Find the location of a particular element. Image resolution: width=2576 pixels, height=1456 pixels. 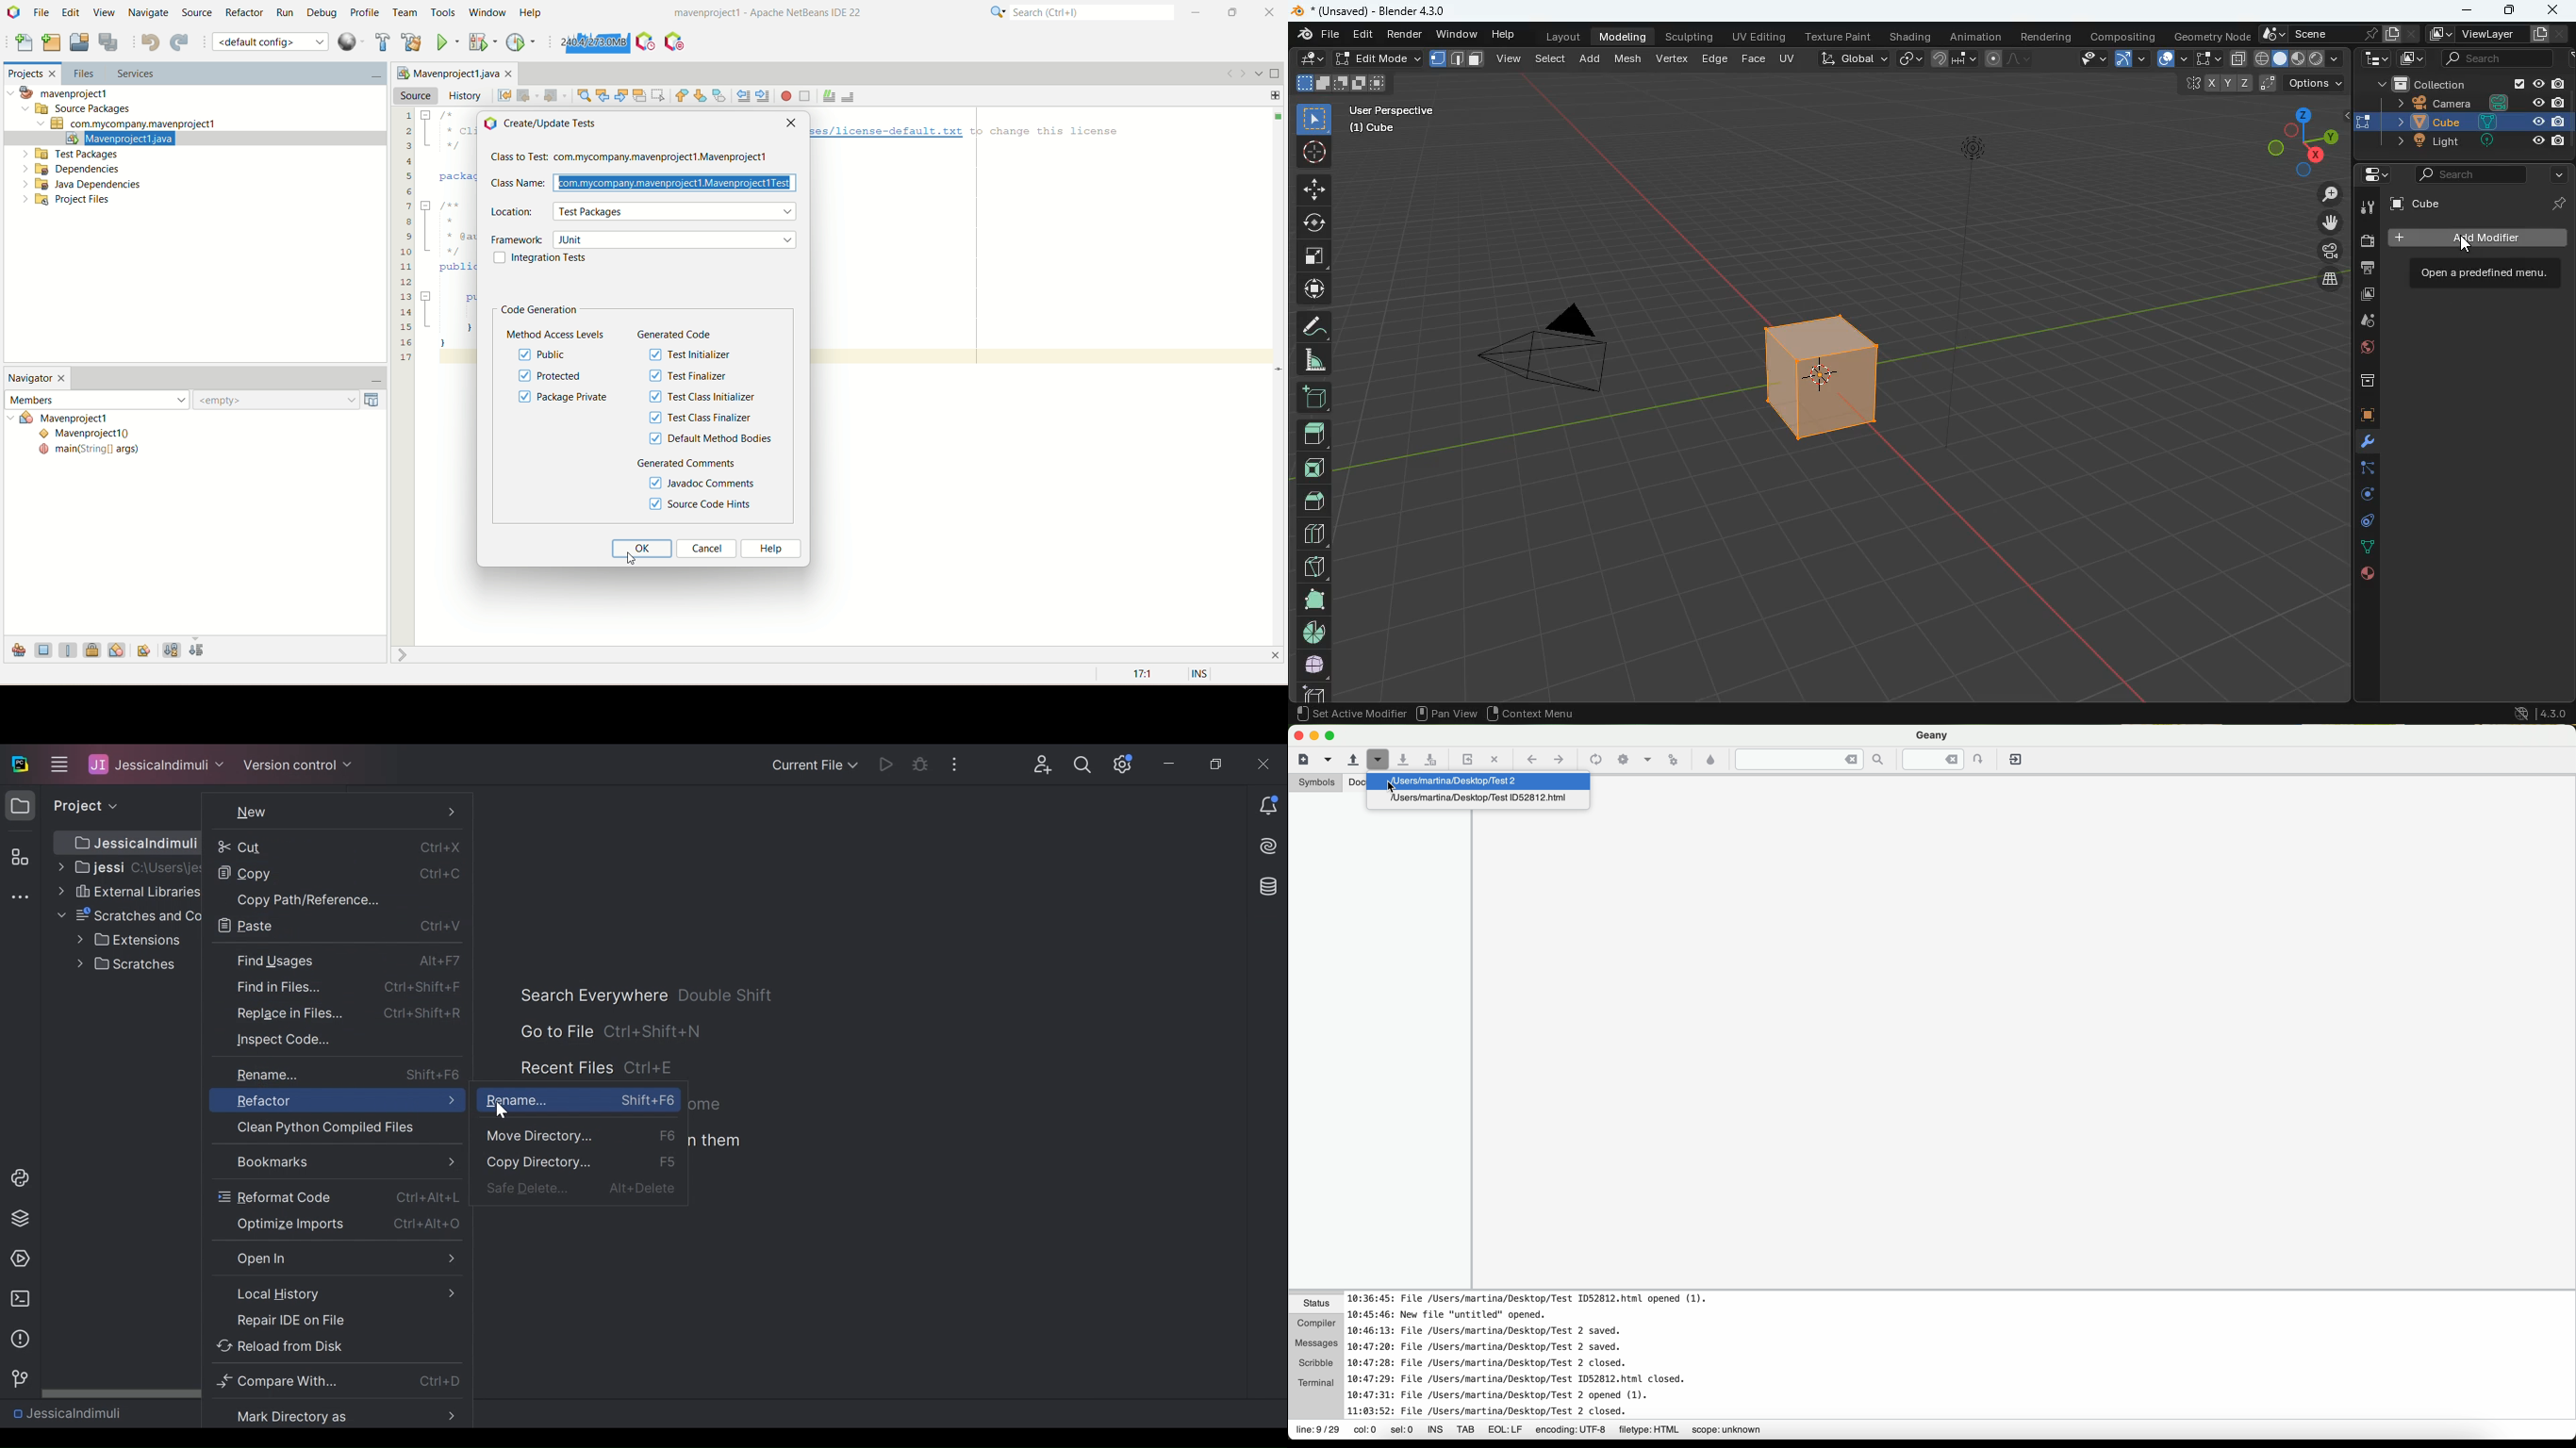

cube is located at coordinates (1841, 377).